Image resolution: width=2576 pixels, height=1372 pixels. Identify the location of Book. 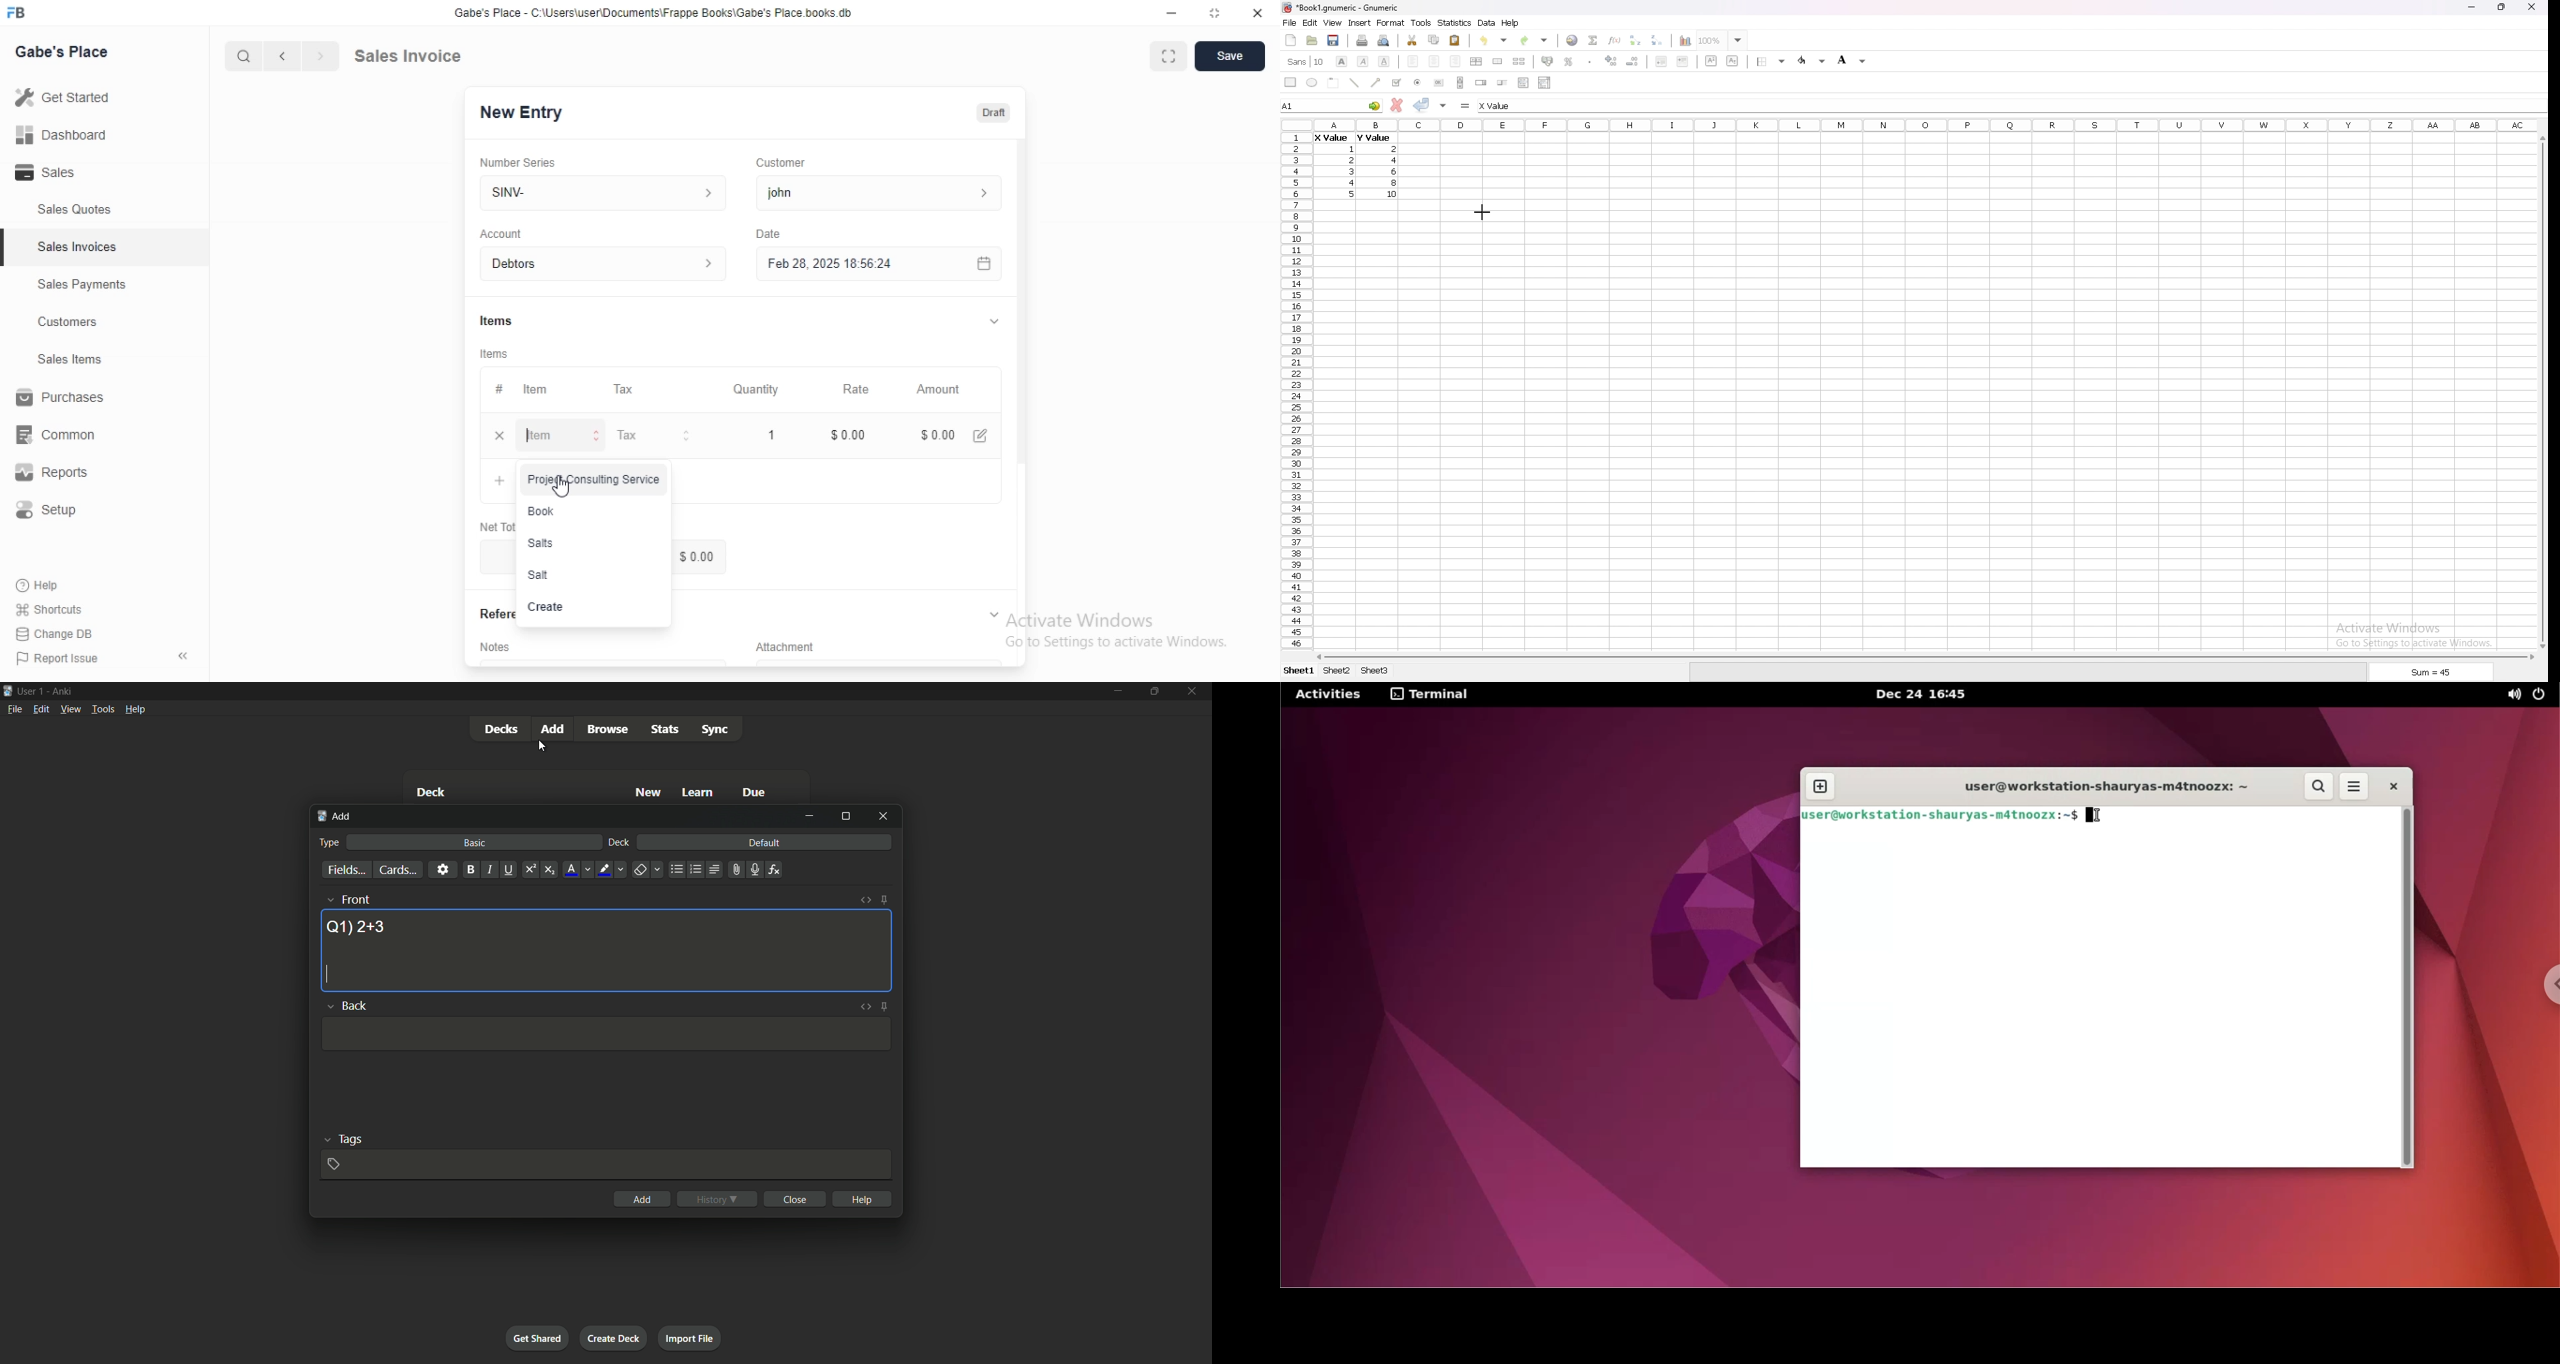
(579, 513).